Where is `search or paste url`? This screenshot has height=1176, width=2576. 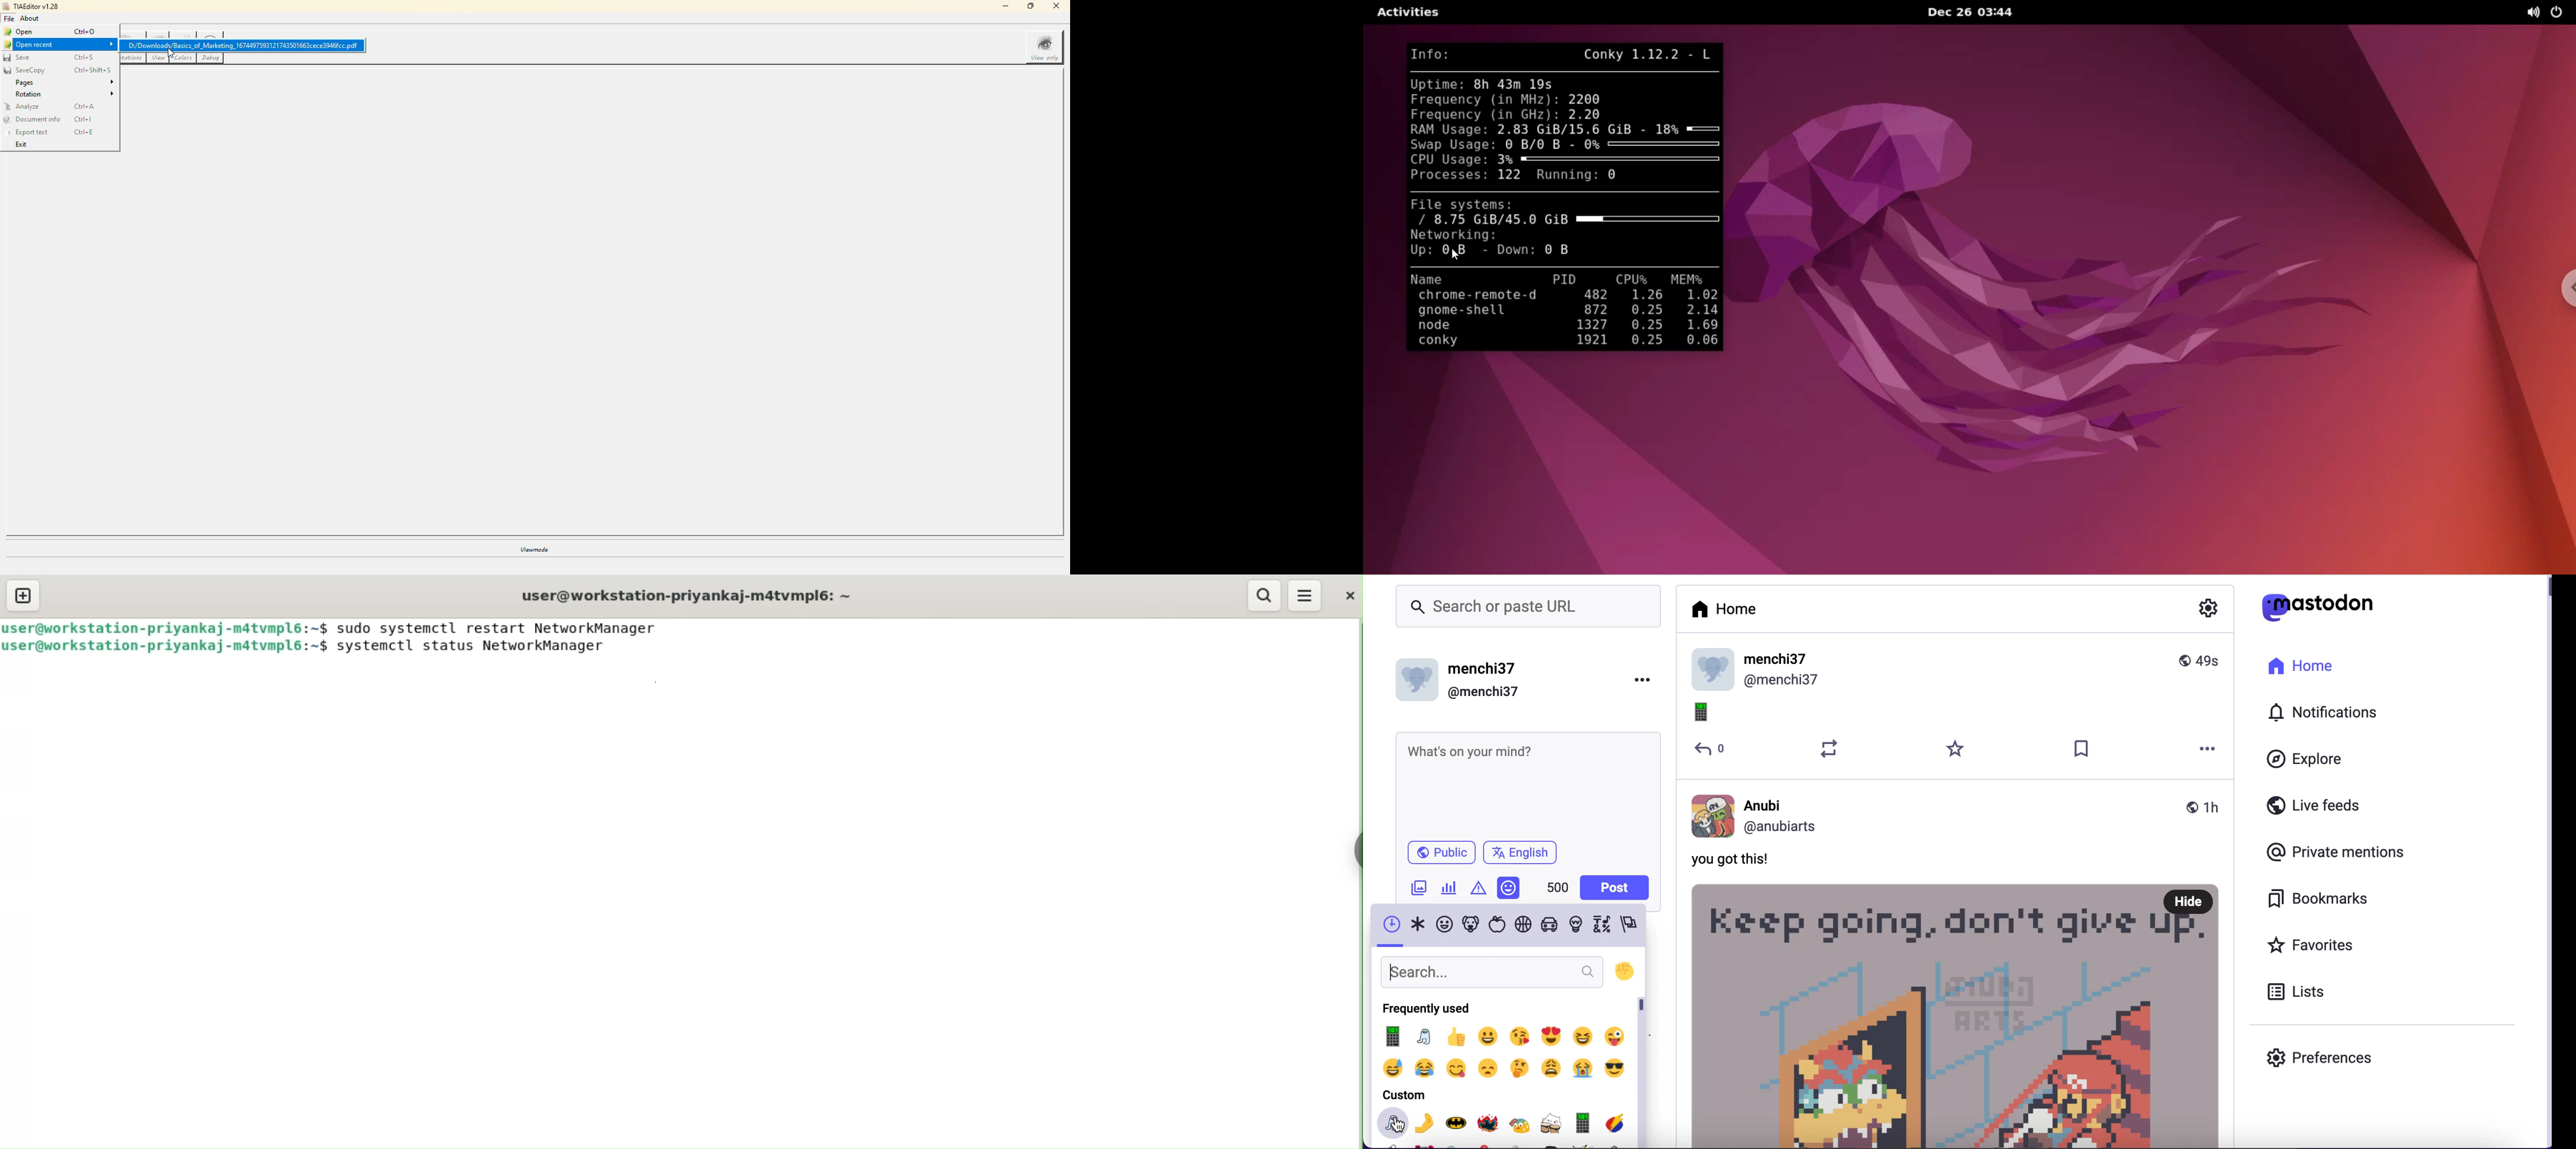 search or paste url is located at coordinates (1528, 608).